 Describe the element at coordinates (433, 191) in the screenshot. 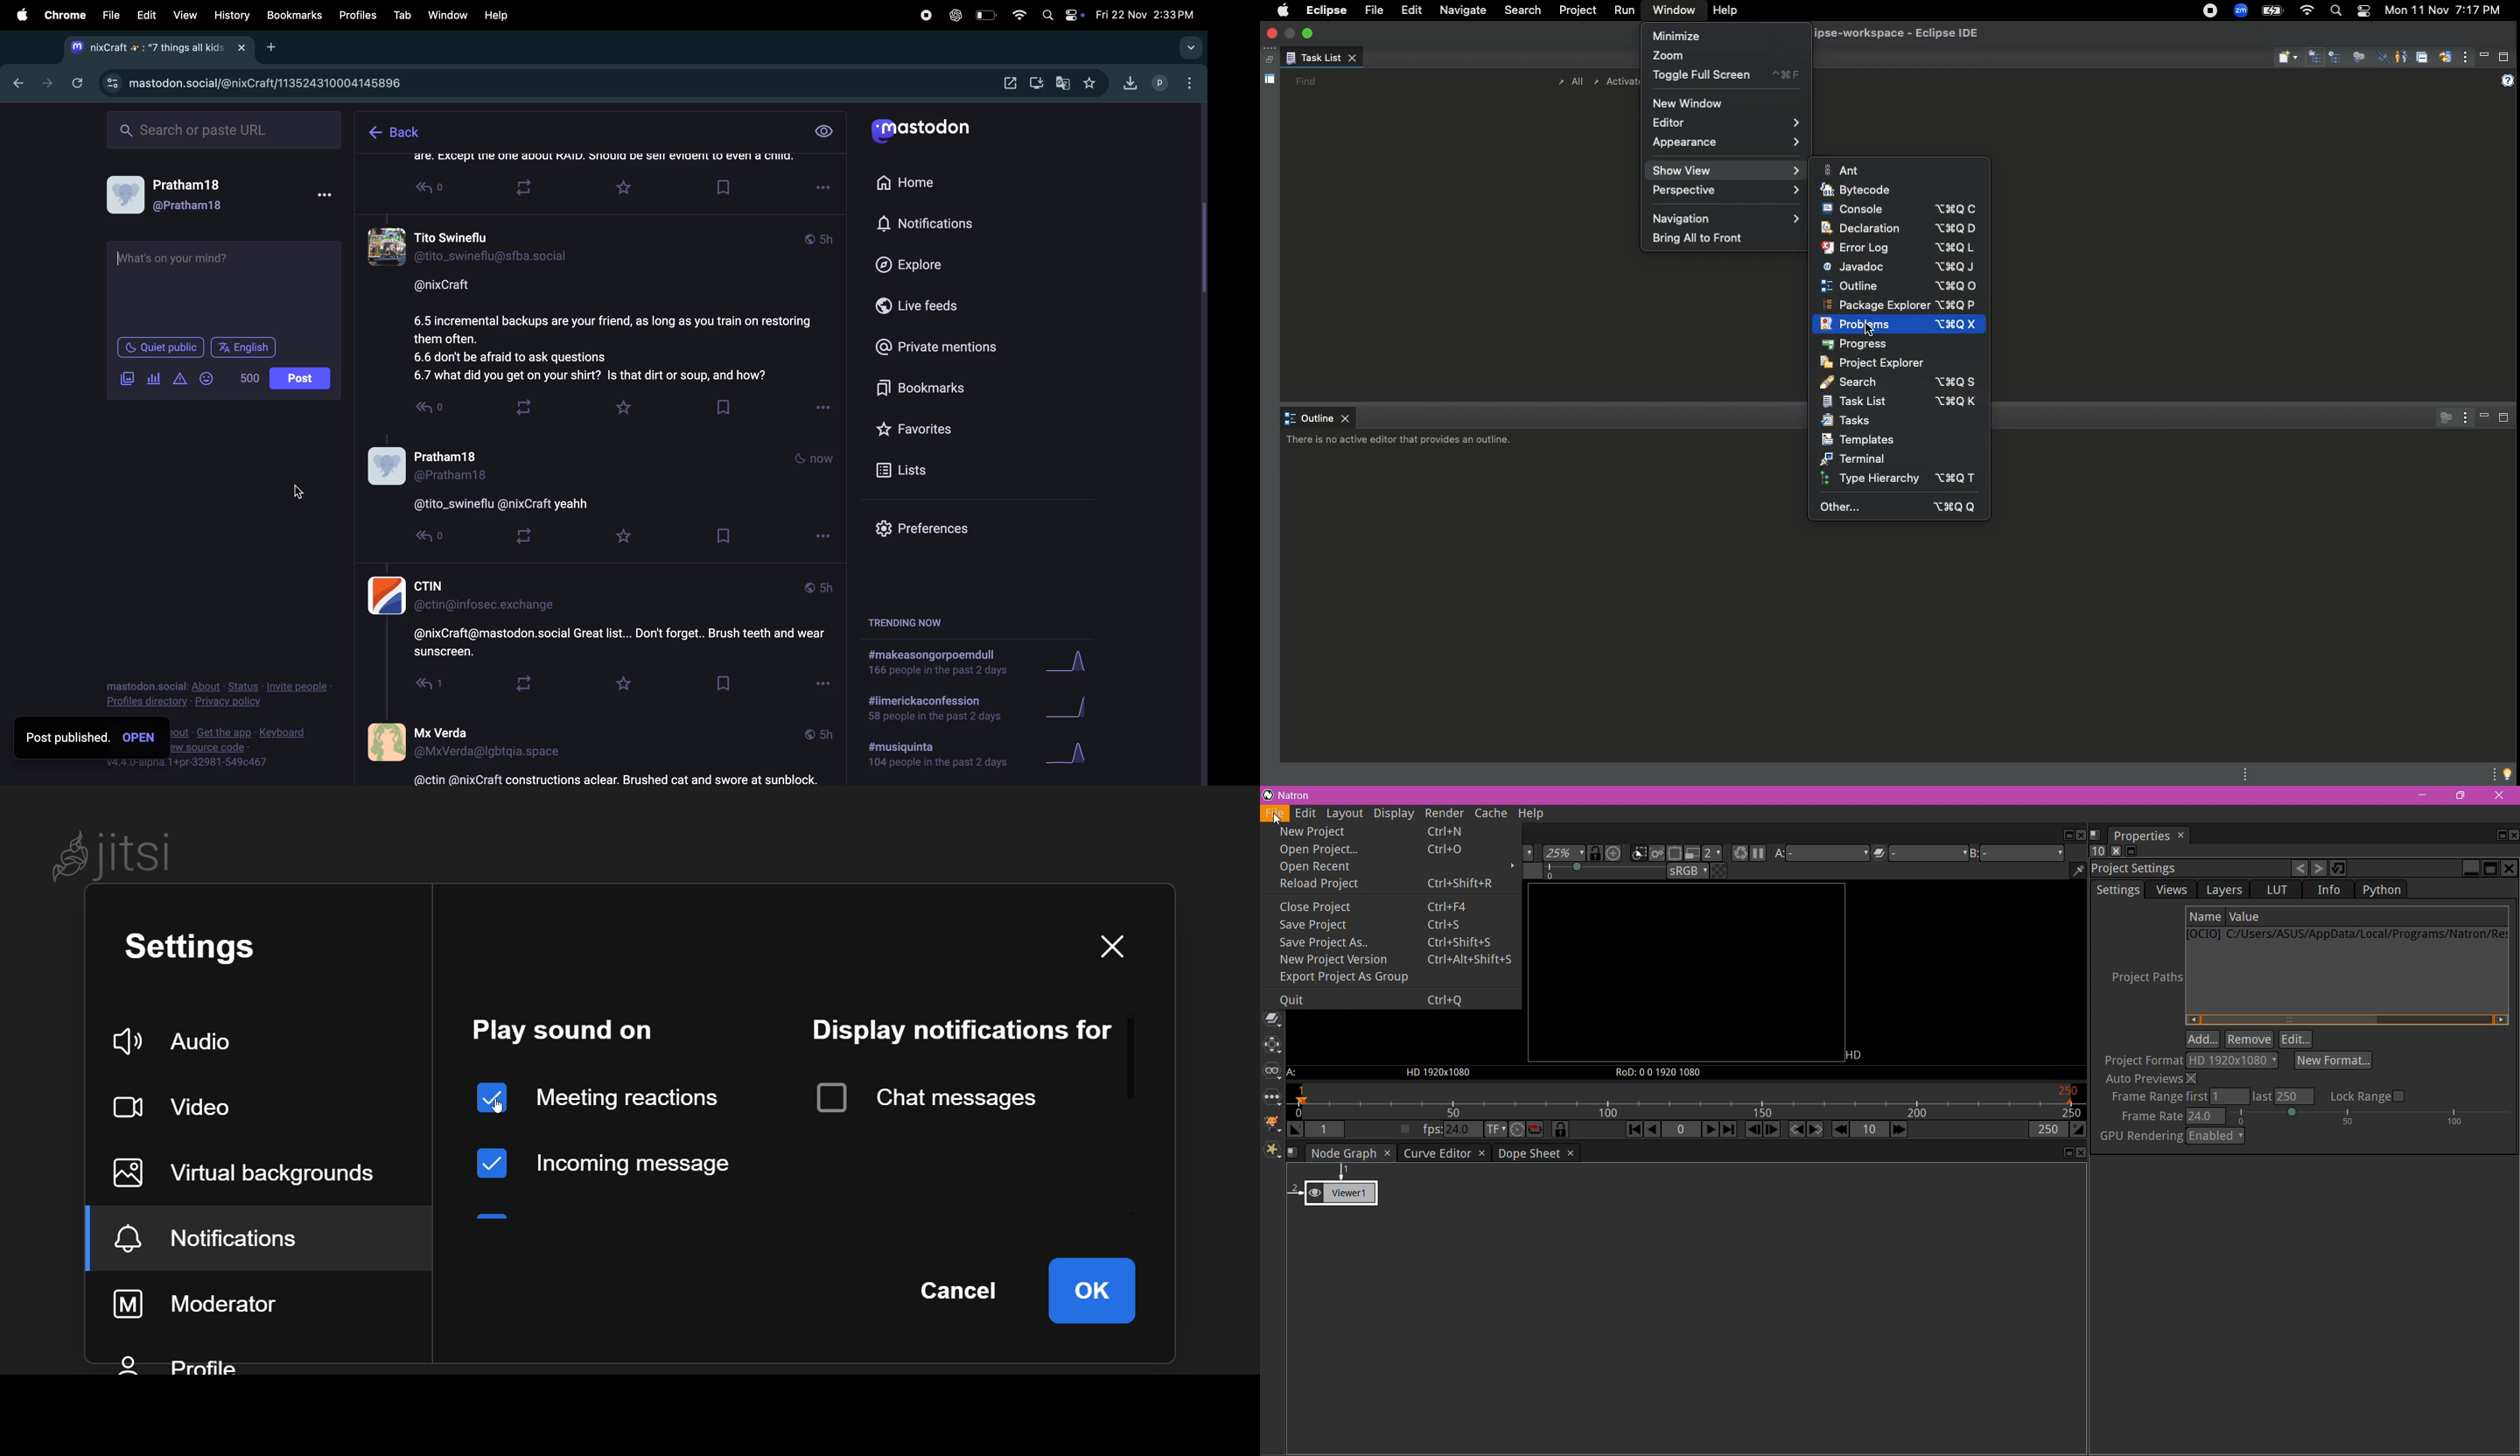

I see `Read` at that location.